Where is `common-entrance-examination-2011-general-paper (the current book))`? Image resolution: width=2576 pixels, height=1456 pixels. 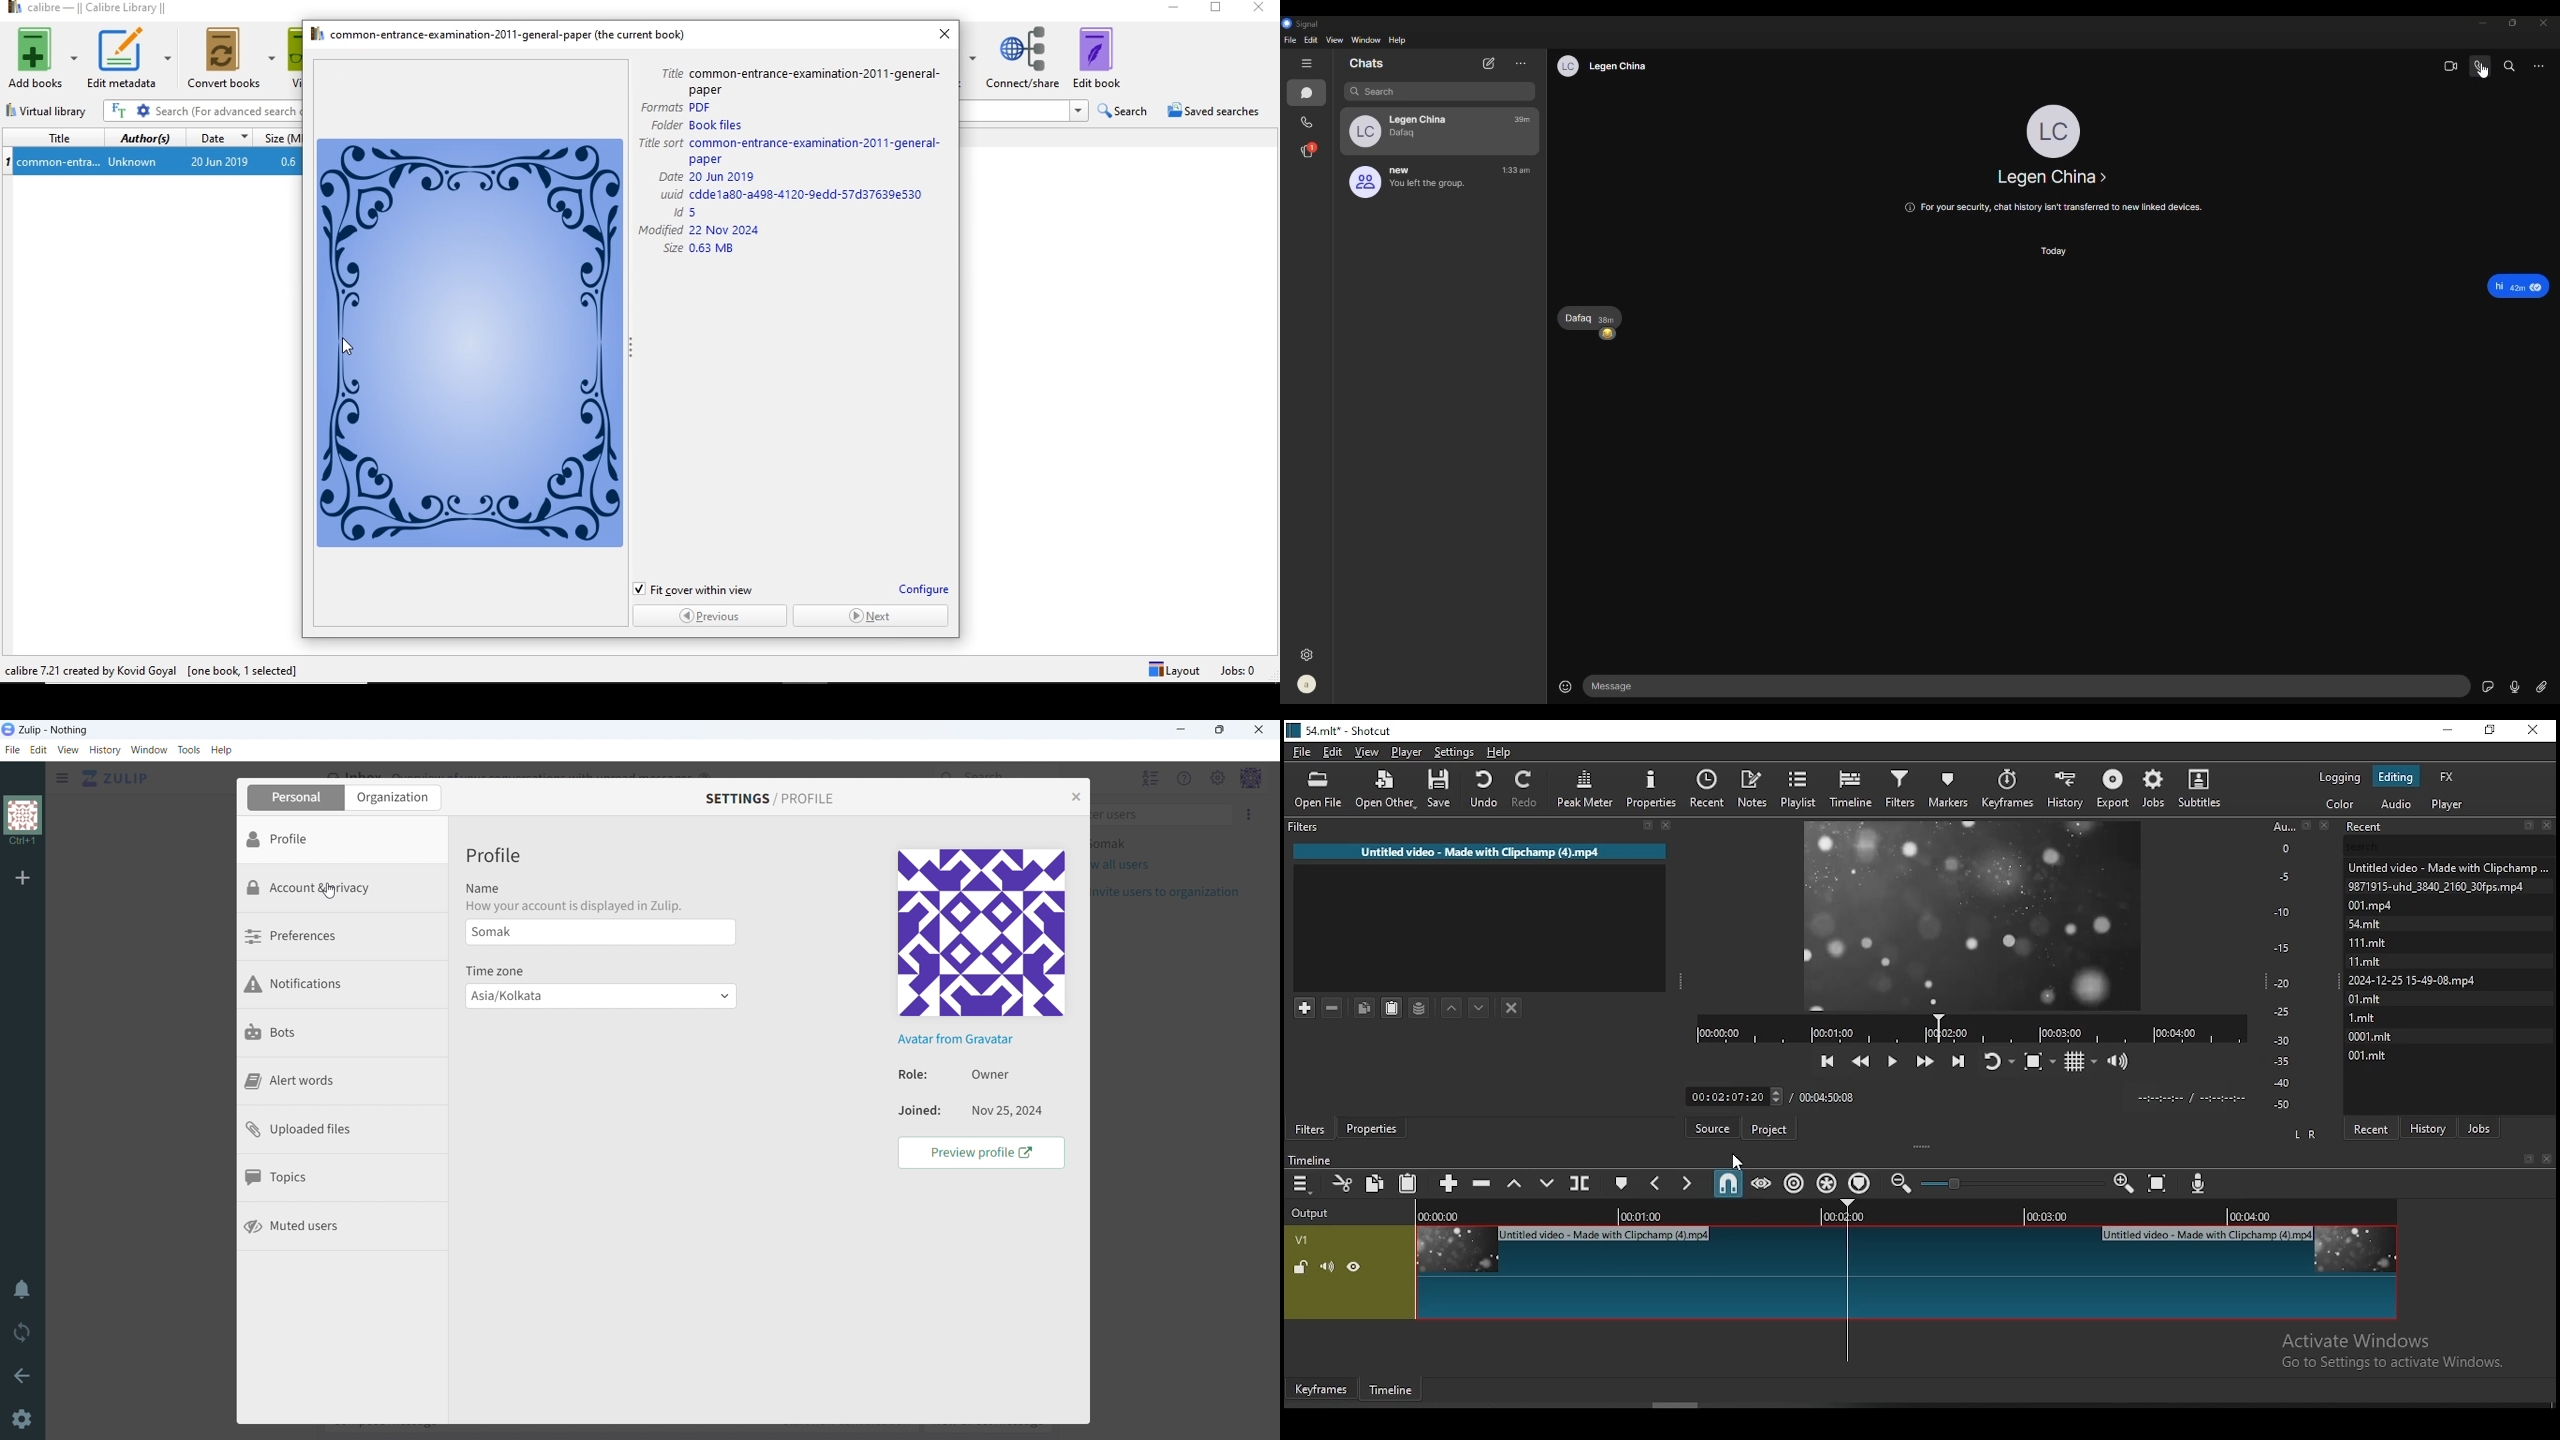 common-entrance-examination-2011-general-paper (the current book)) is located at coordinates (499, 34).